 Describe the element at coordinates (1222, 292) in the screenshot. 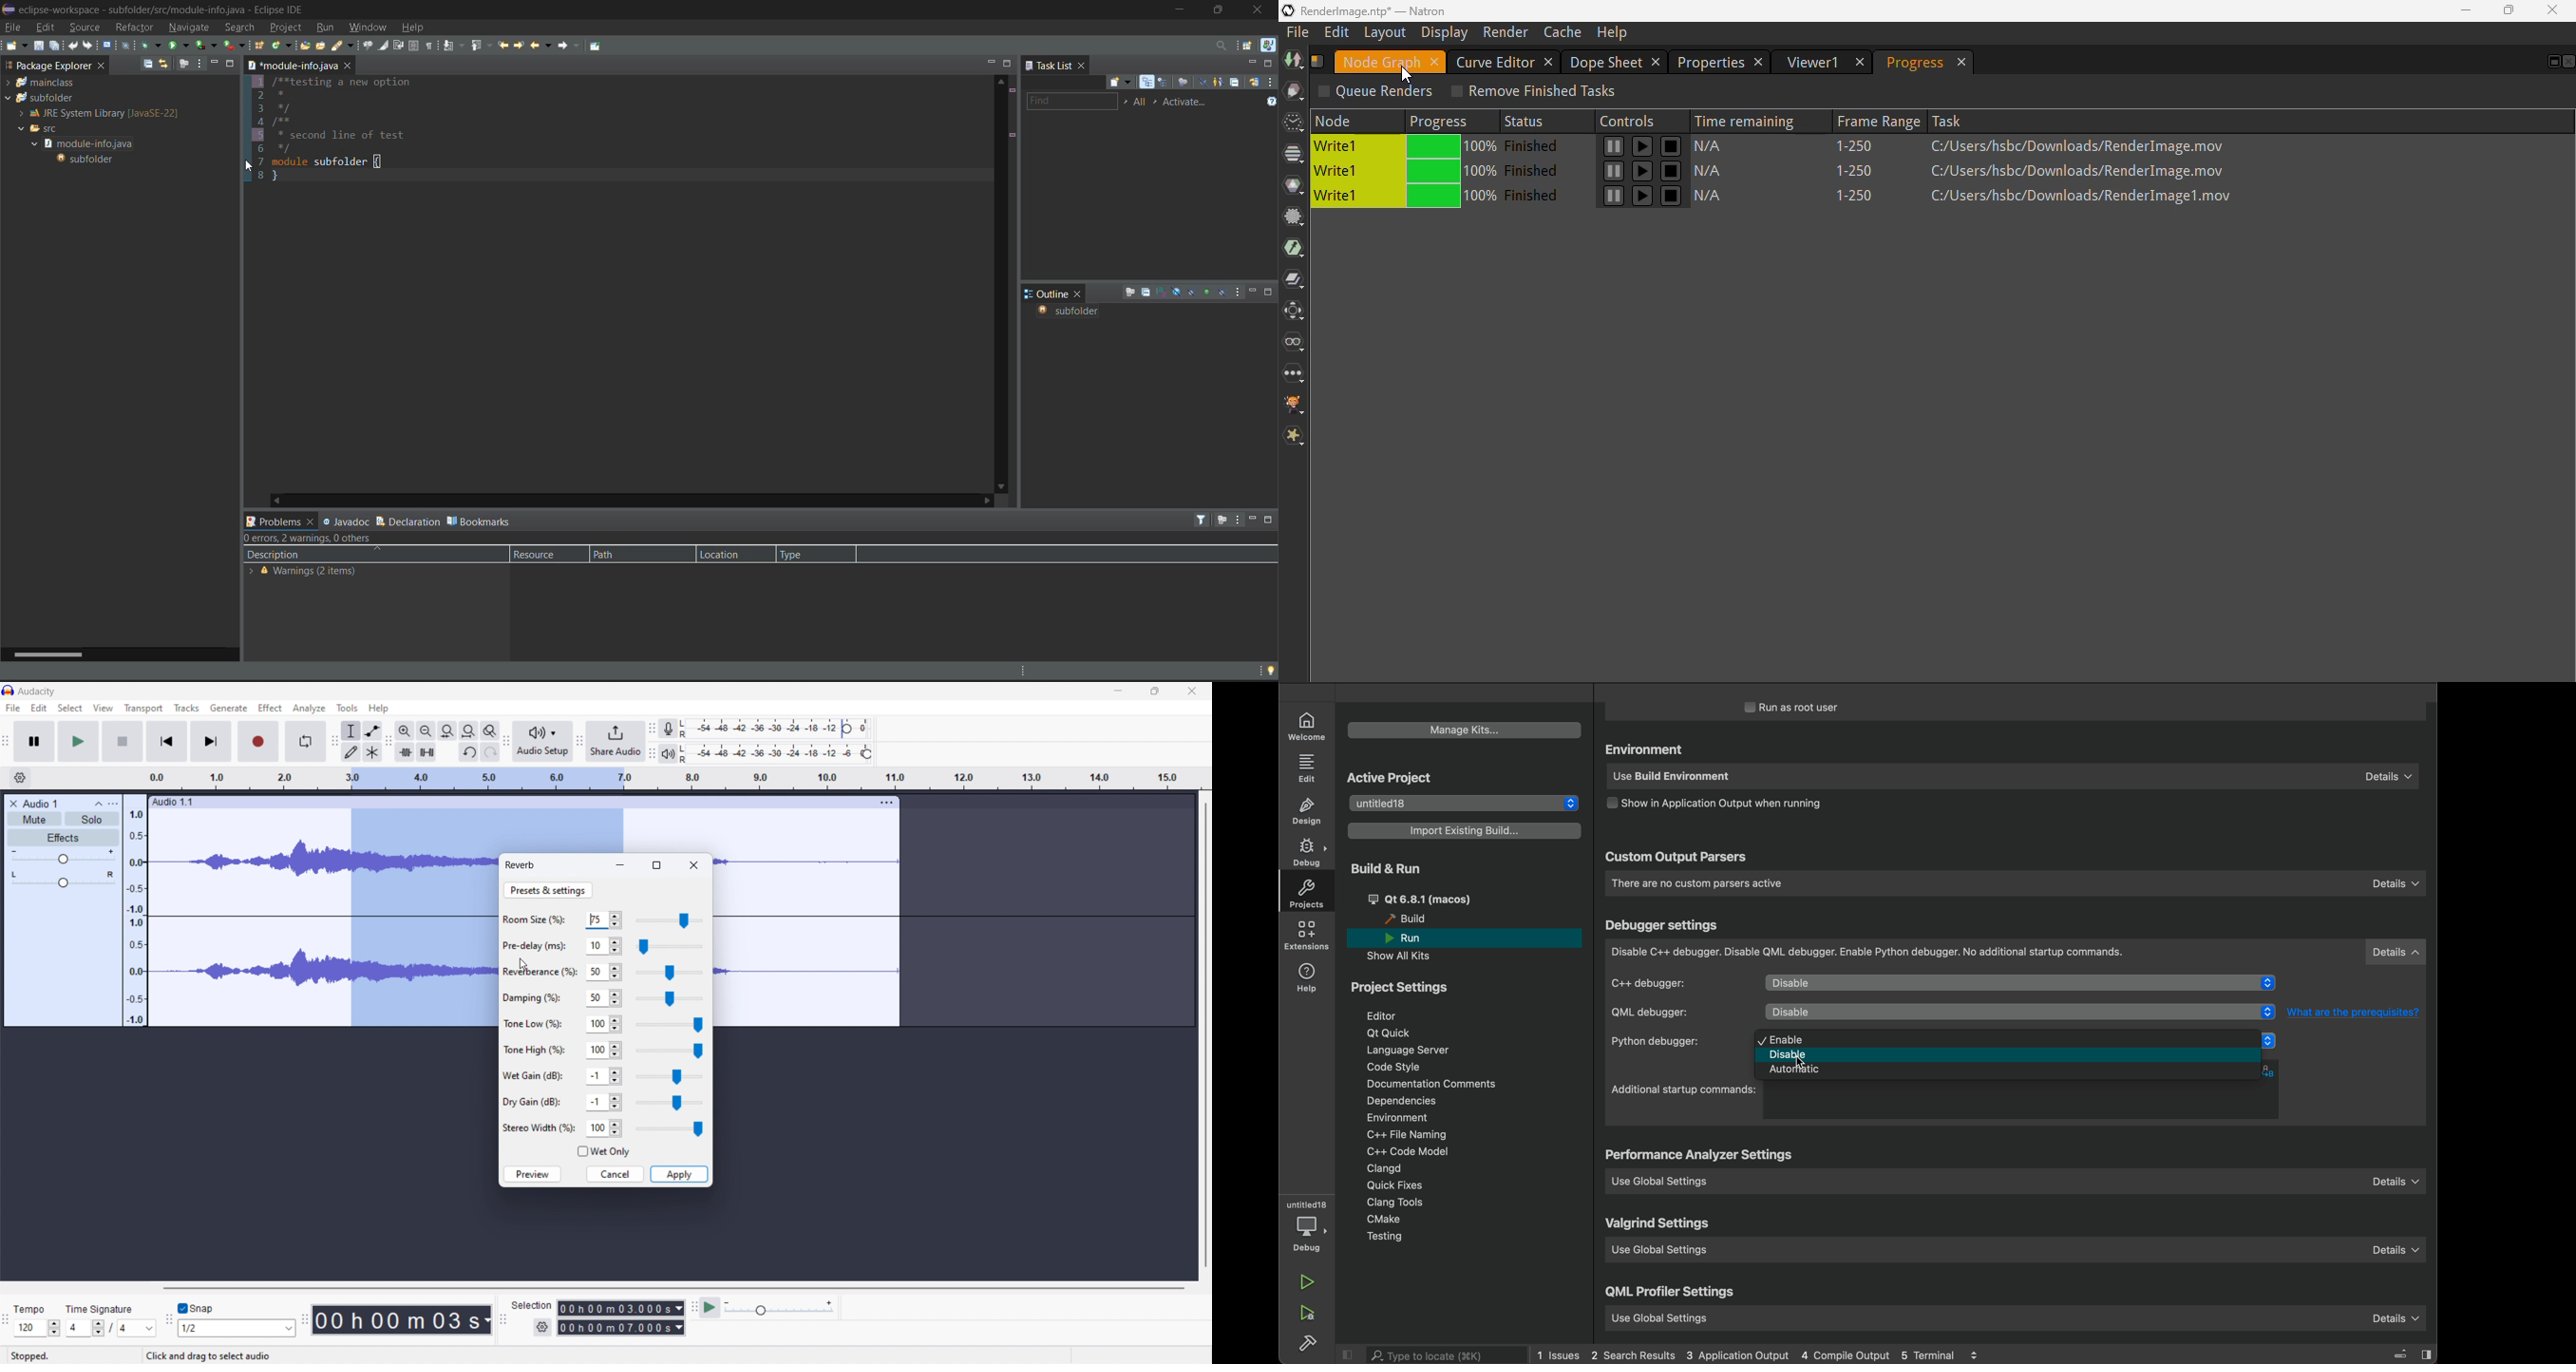

I see `hide local types` at that location.